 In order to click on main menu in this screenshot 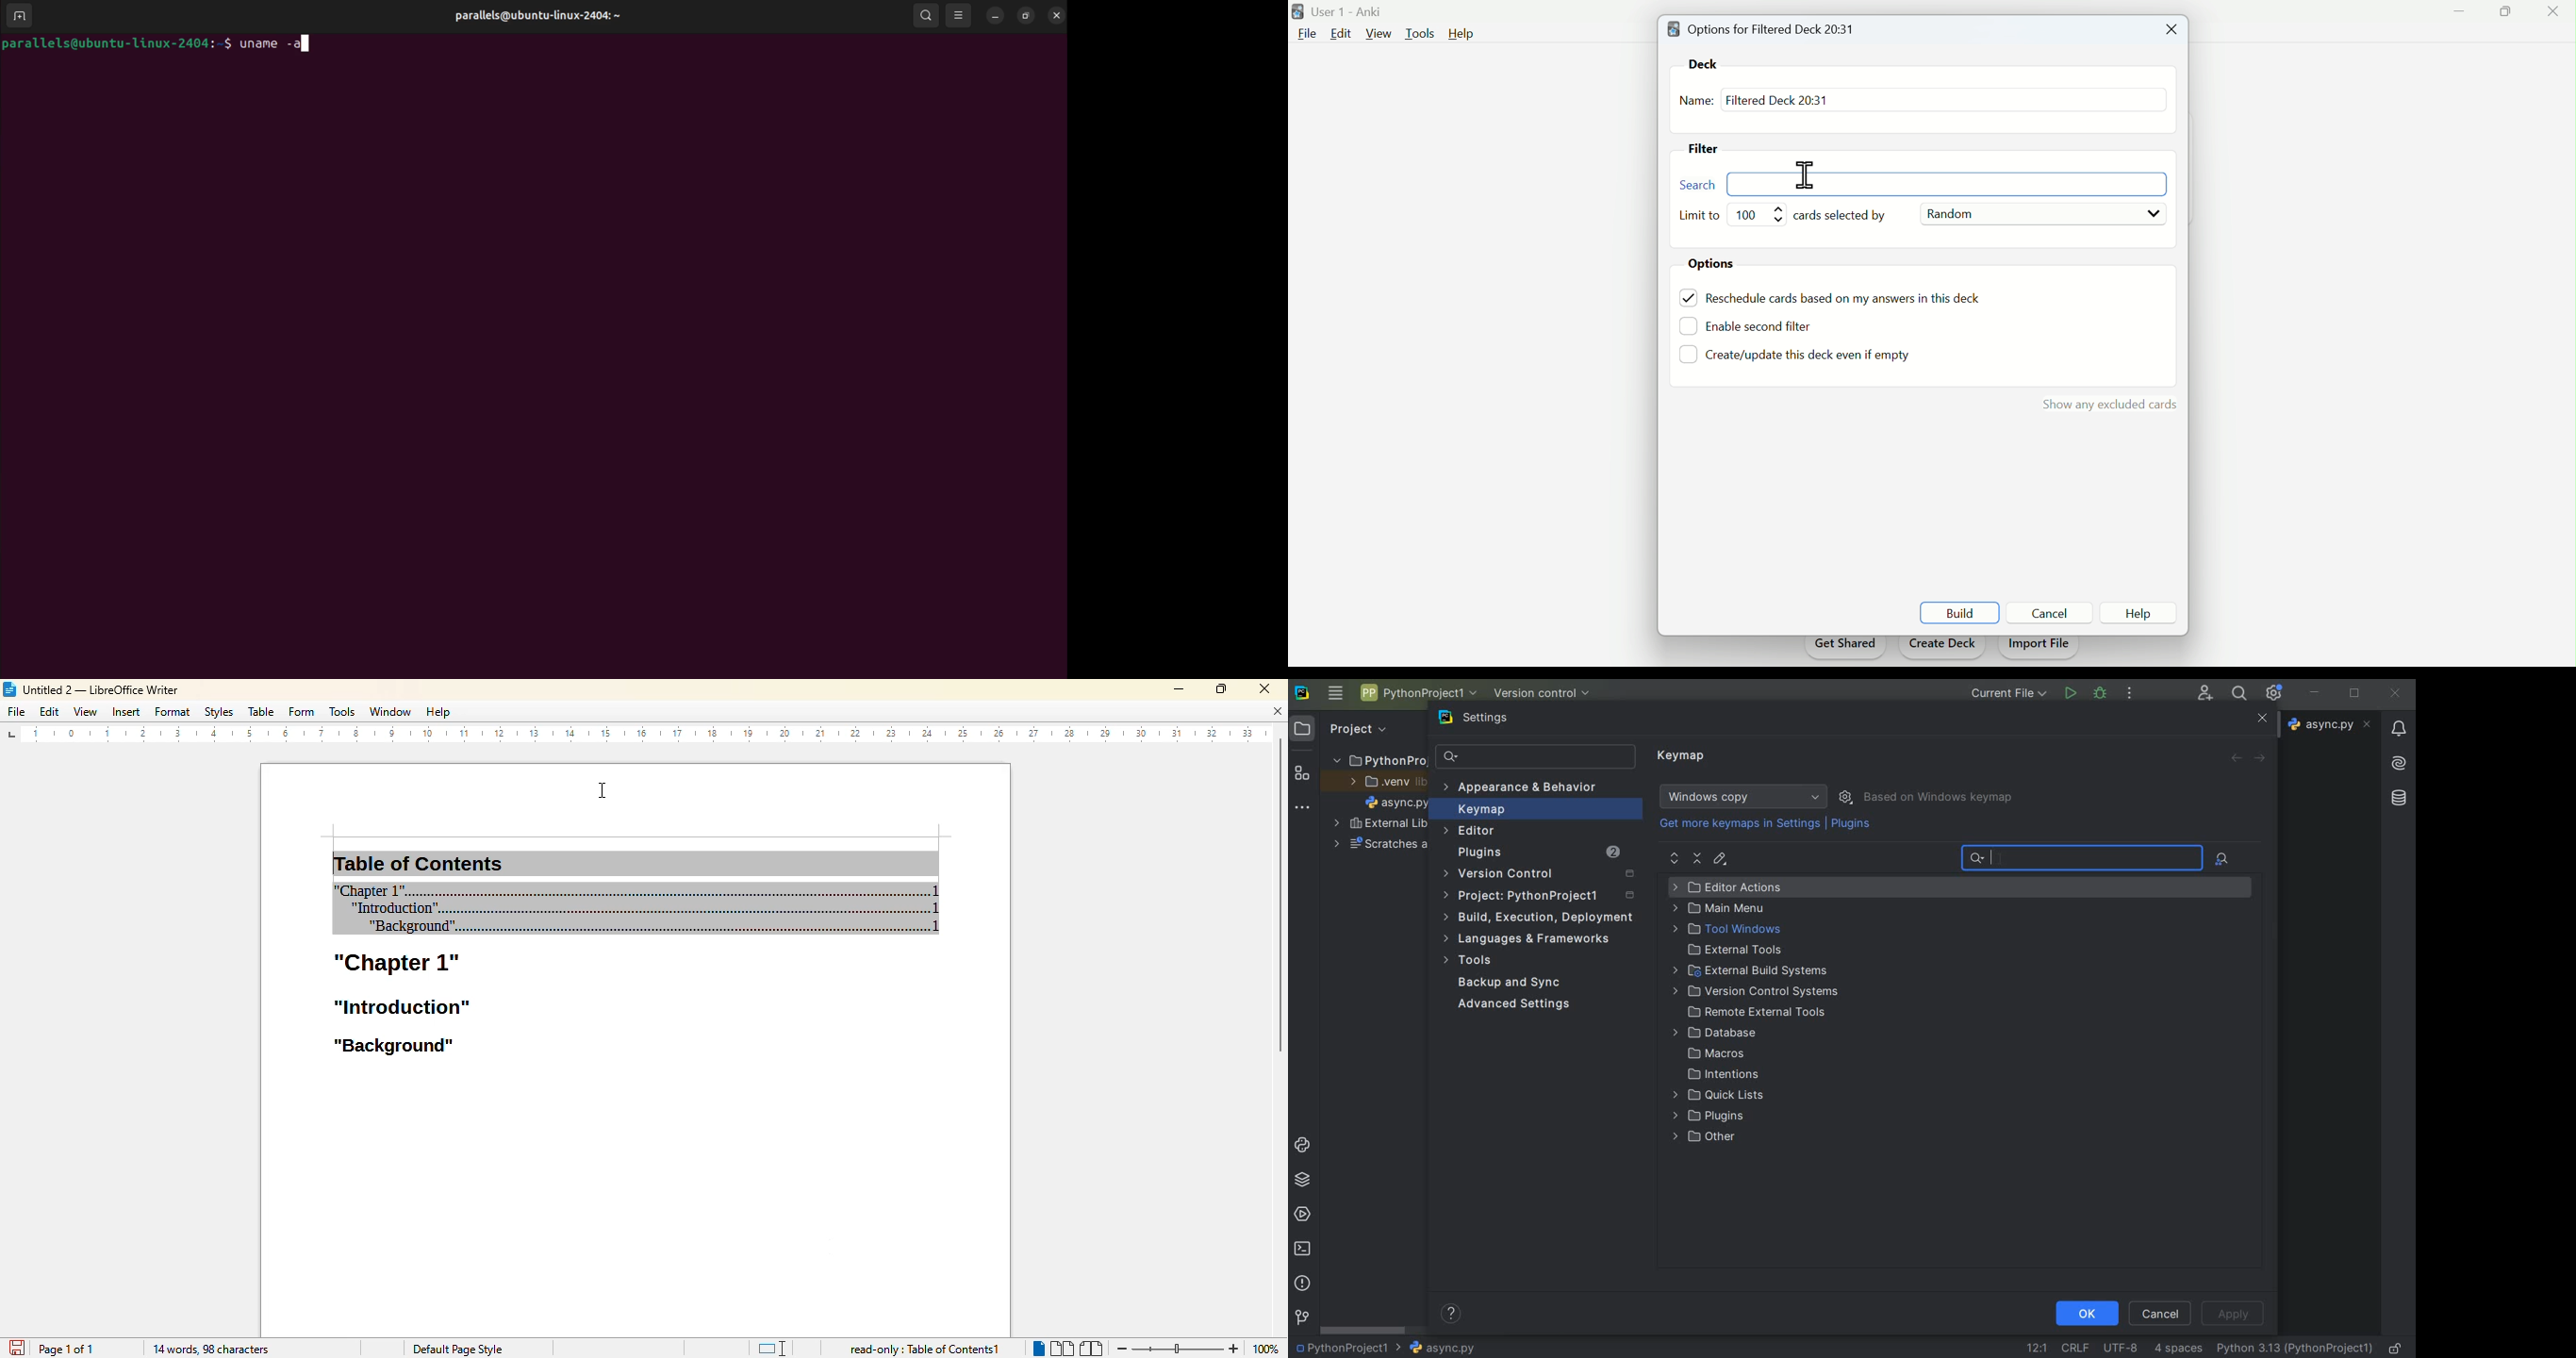, I will do `click(1723, 909)`.